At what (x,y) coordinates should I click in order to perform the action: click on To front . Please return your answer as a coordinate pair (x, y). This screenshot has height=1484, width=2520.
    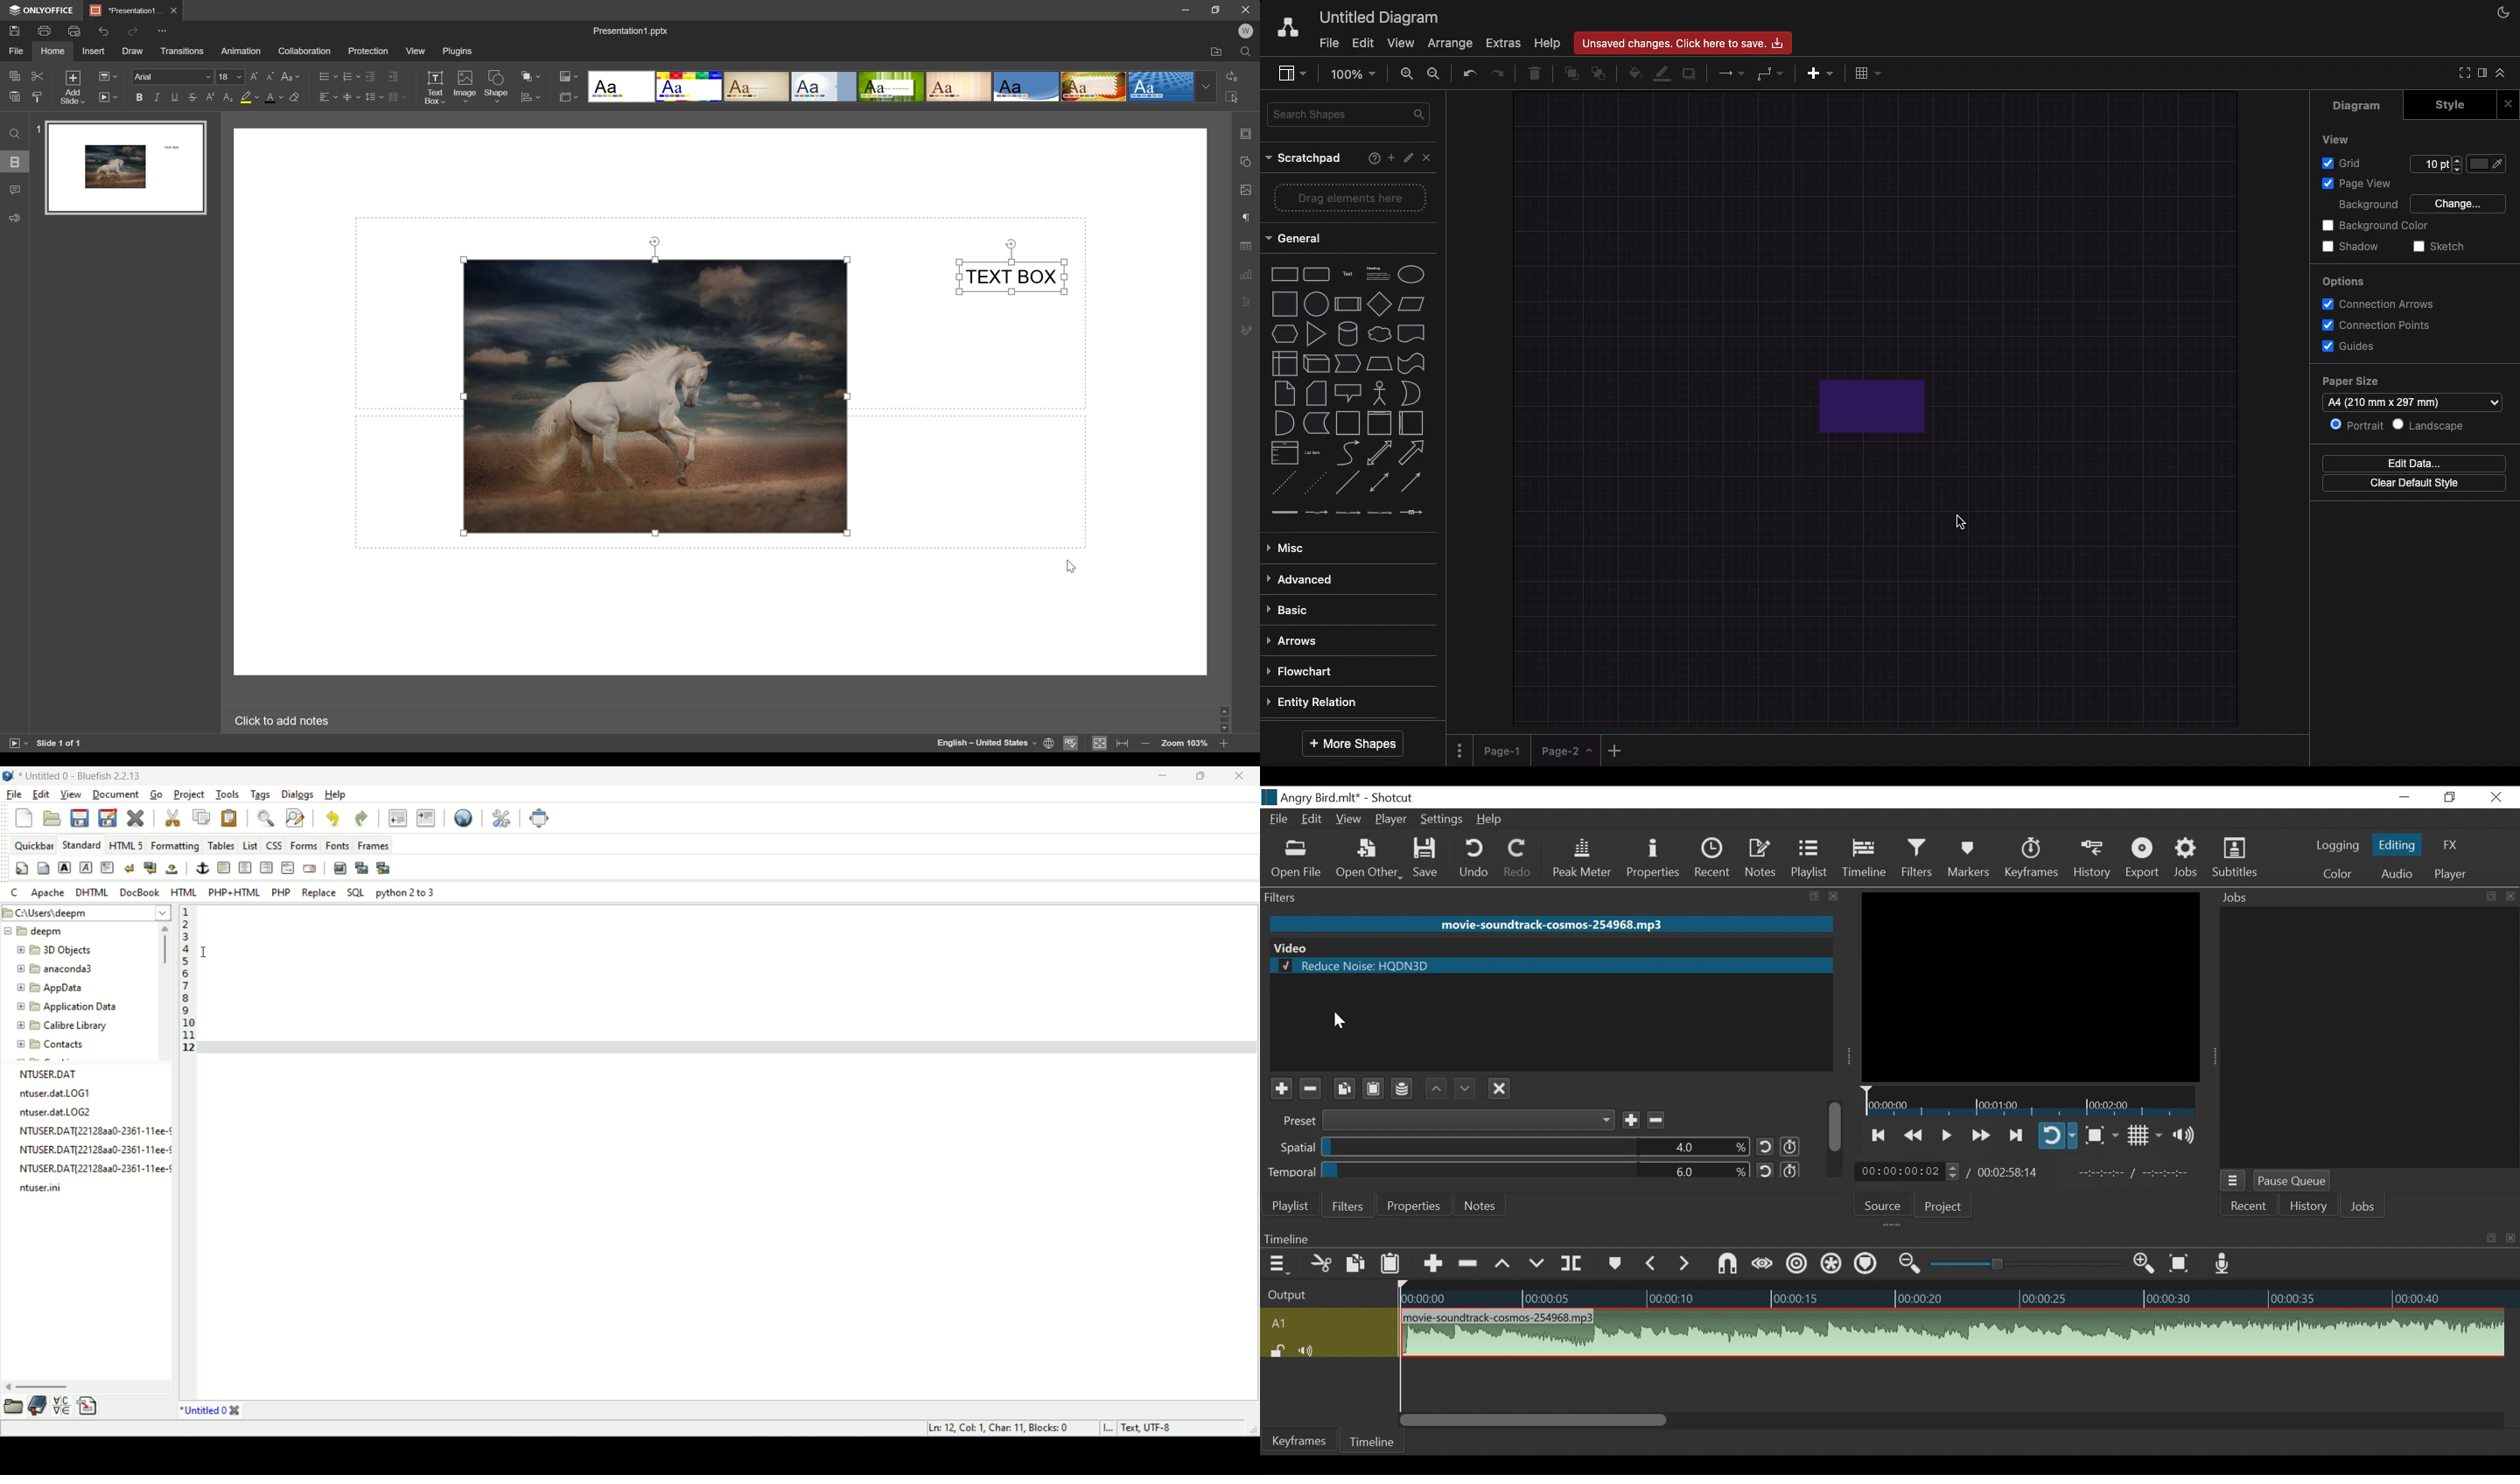
    Looking at the image, I should click on (1571, 71).